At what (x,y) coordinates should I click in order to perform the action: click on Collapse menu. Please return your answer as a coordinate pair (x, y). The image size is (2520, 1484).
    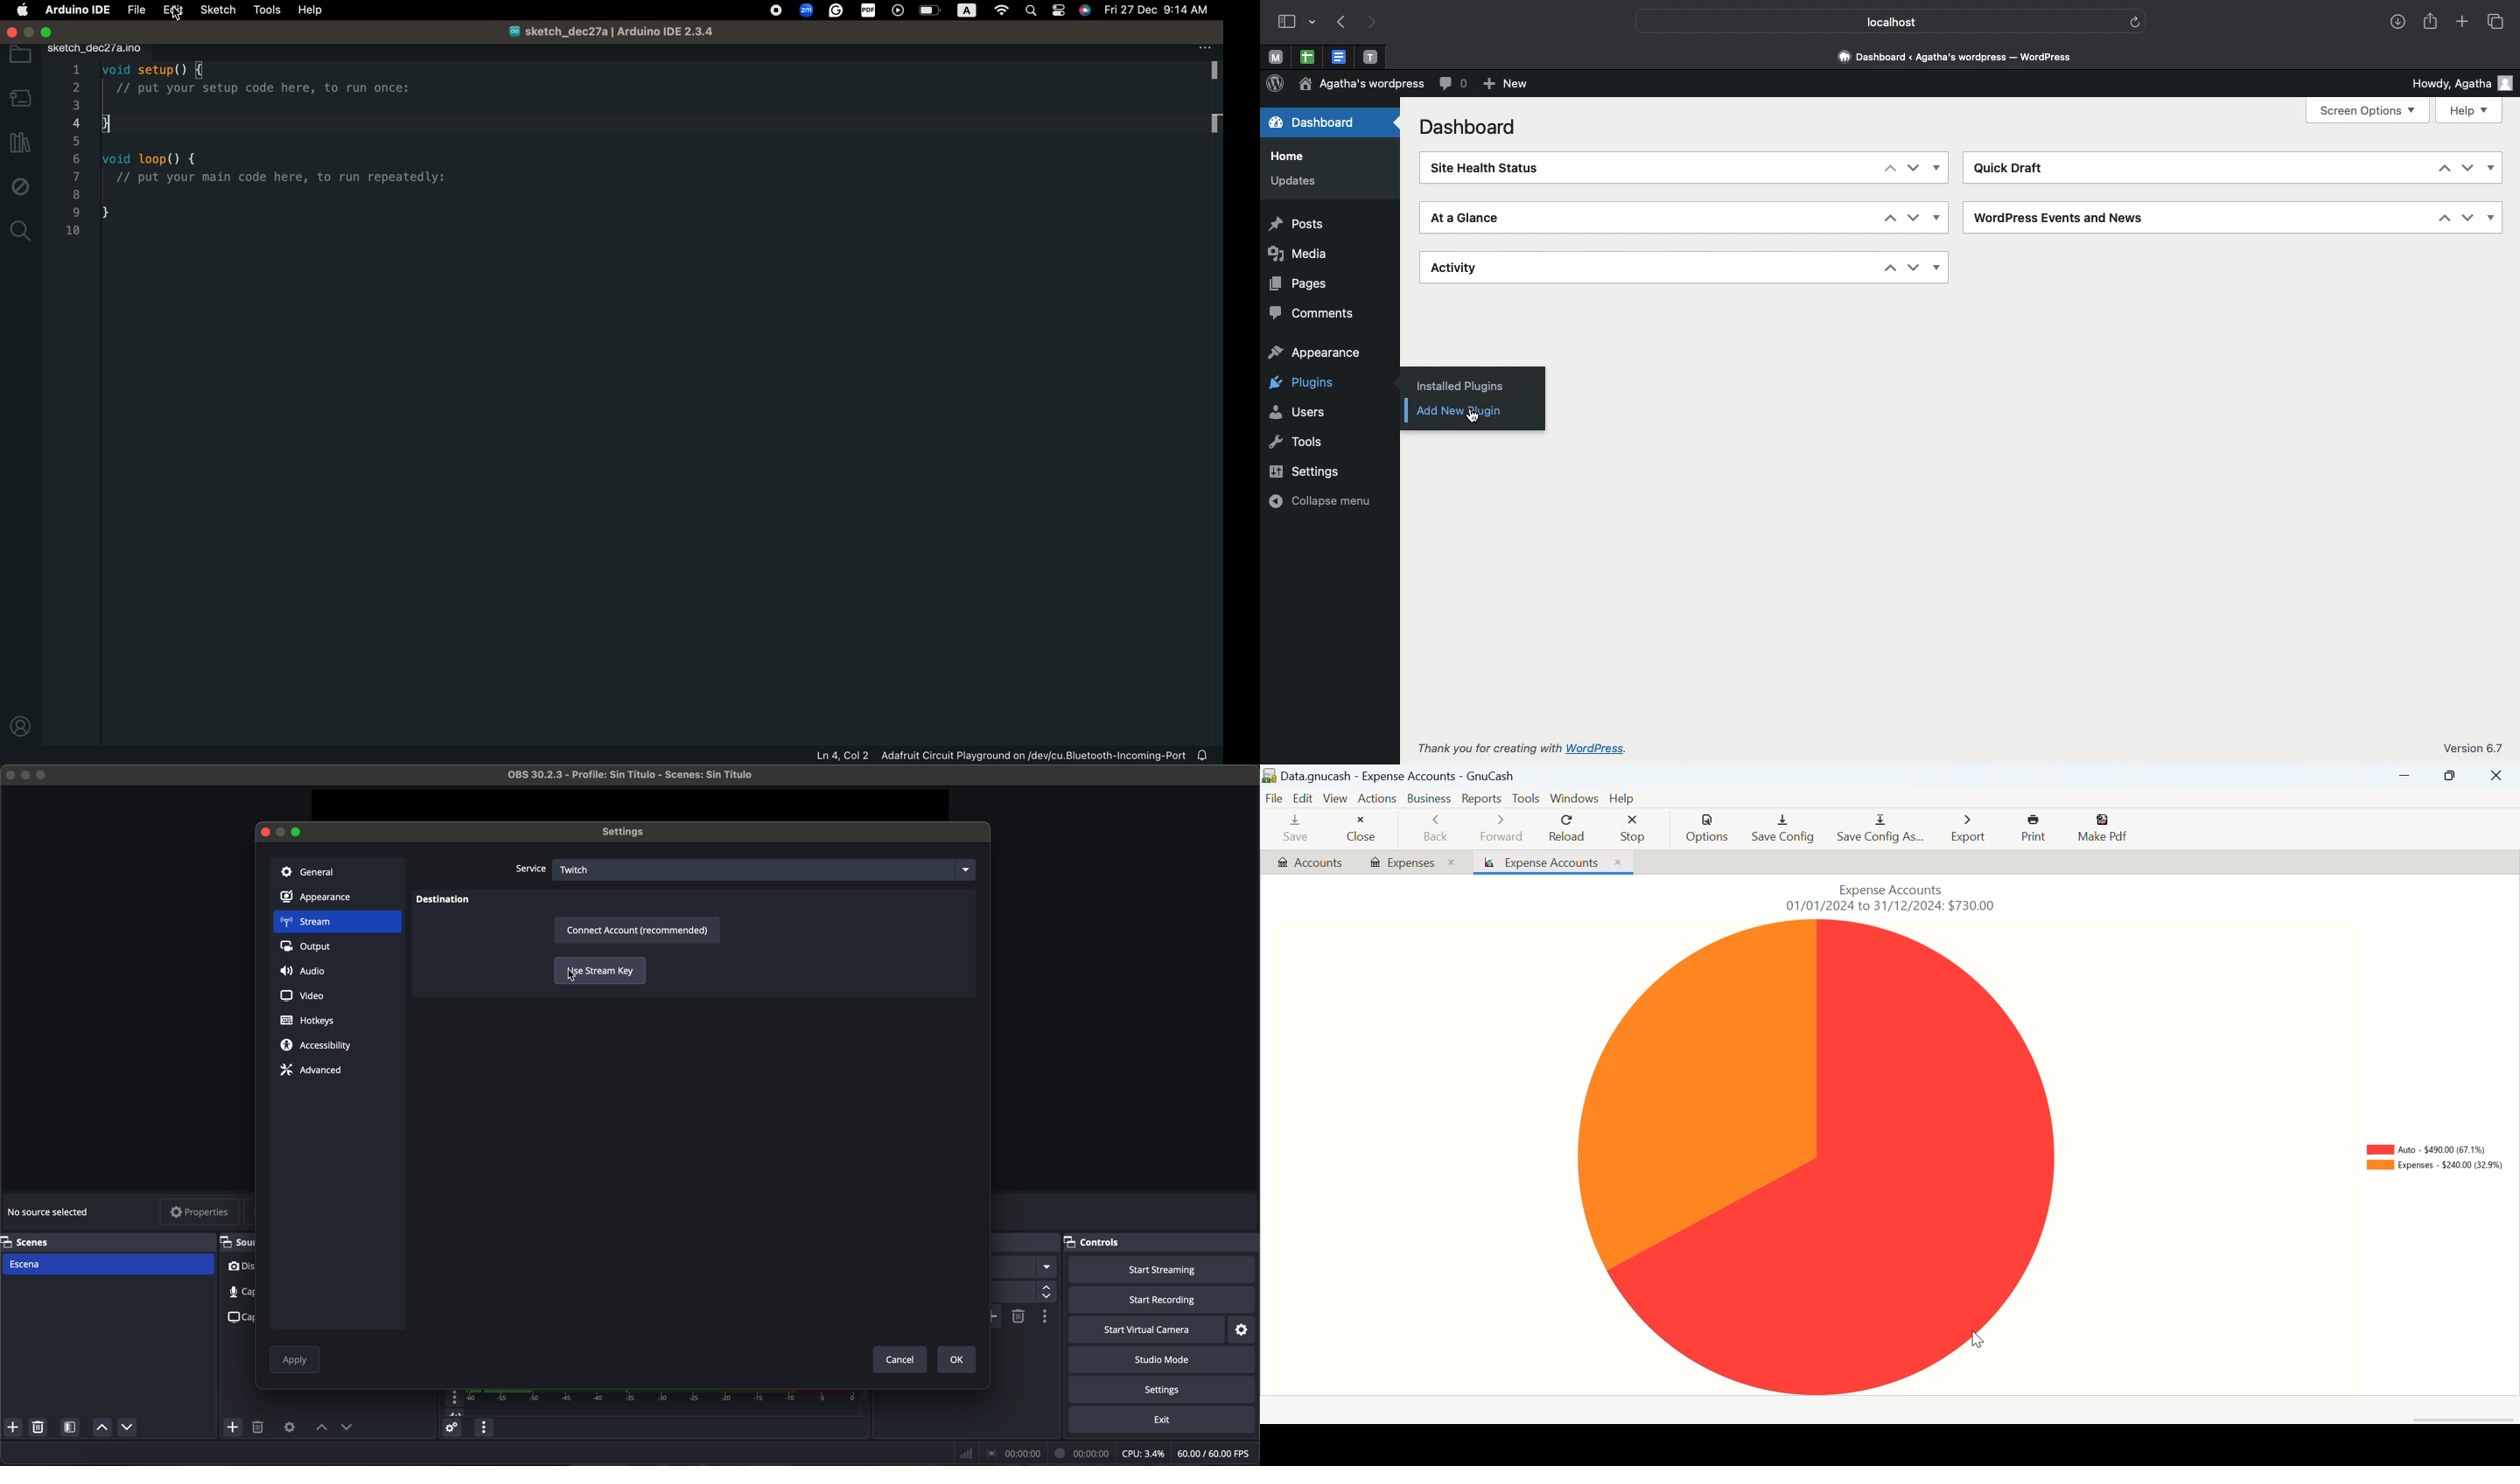
    Looking at the image, I should click on (1317, 504).